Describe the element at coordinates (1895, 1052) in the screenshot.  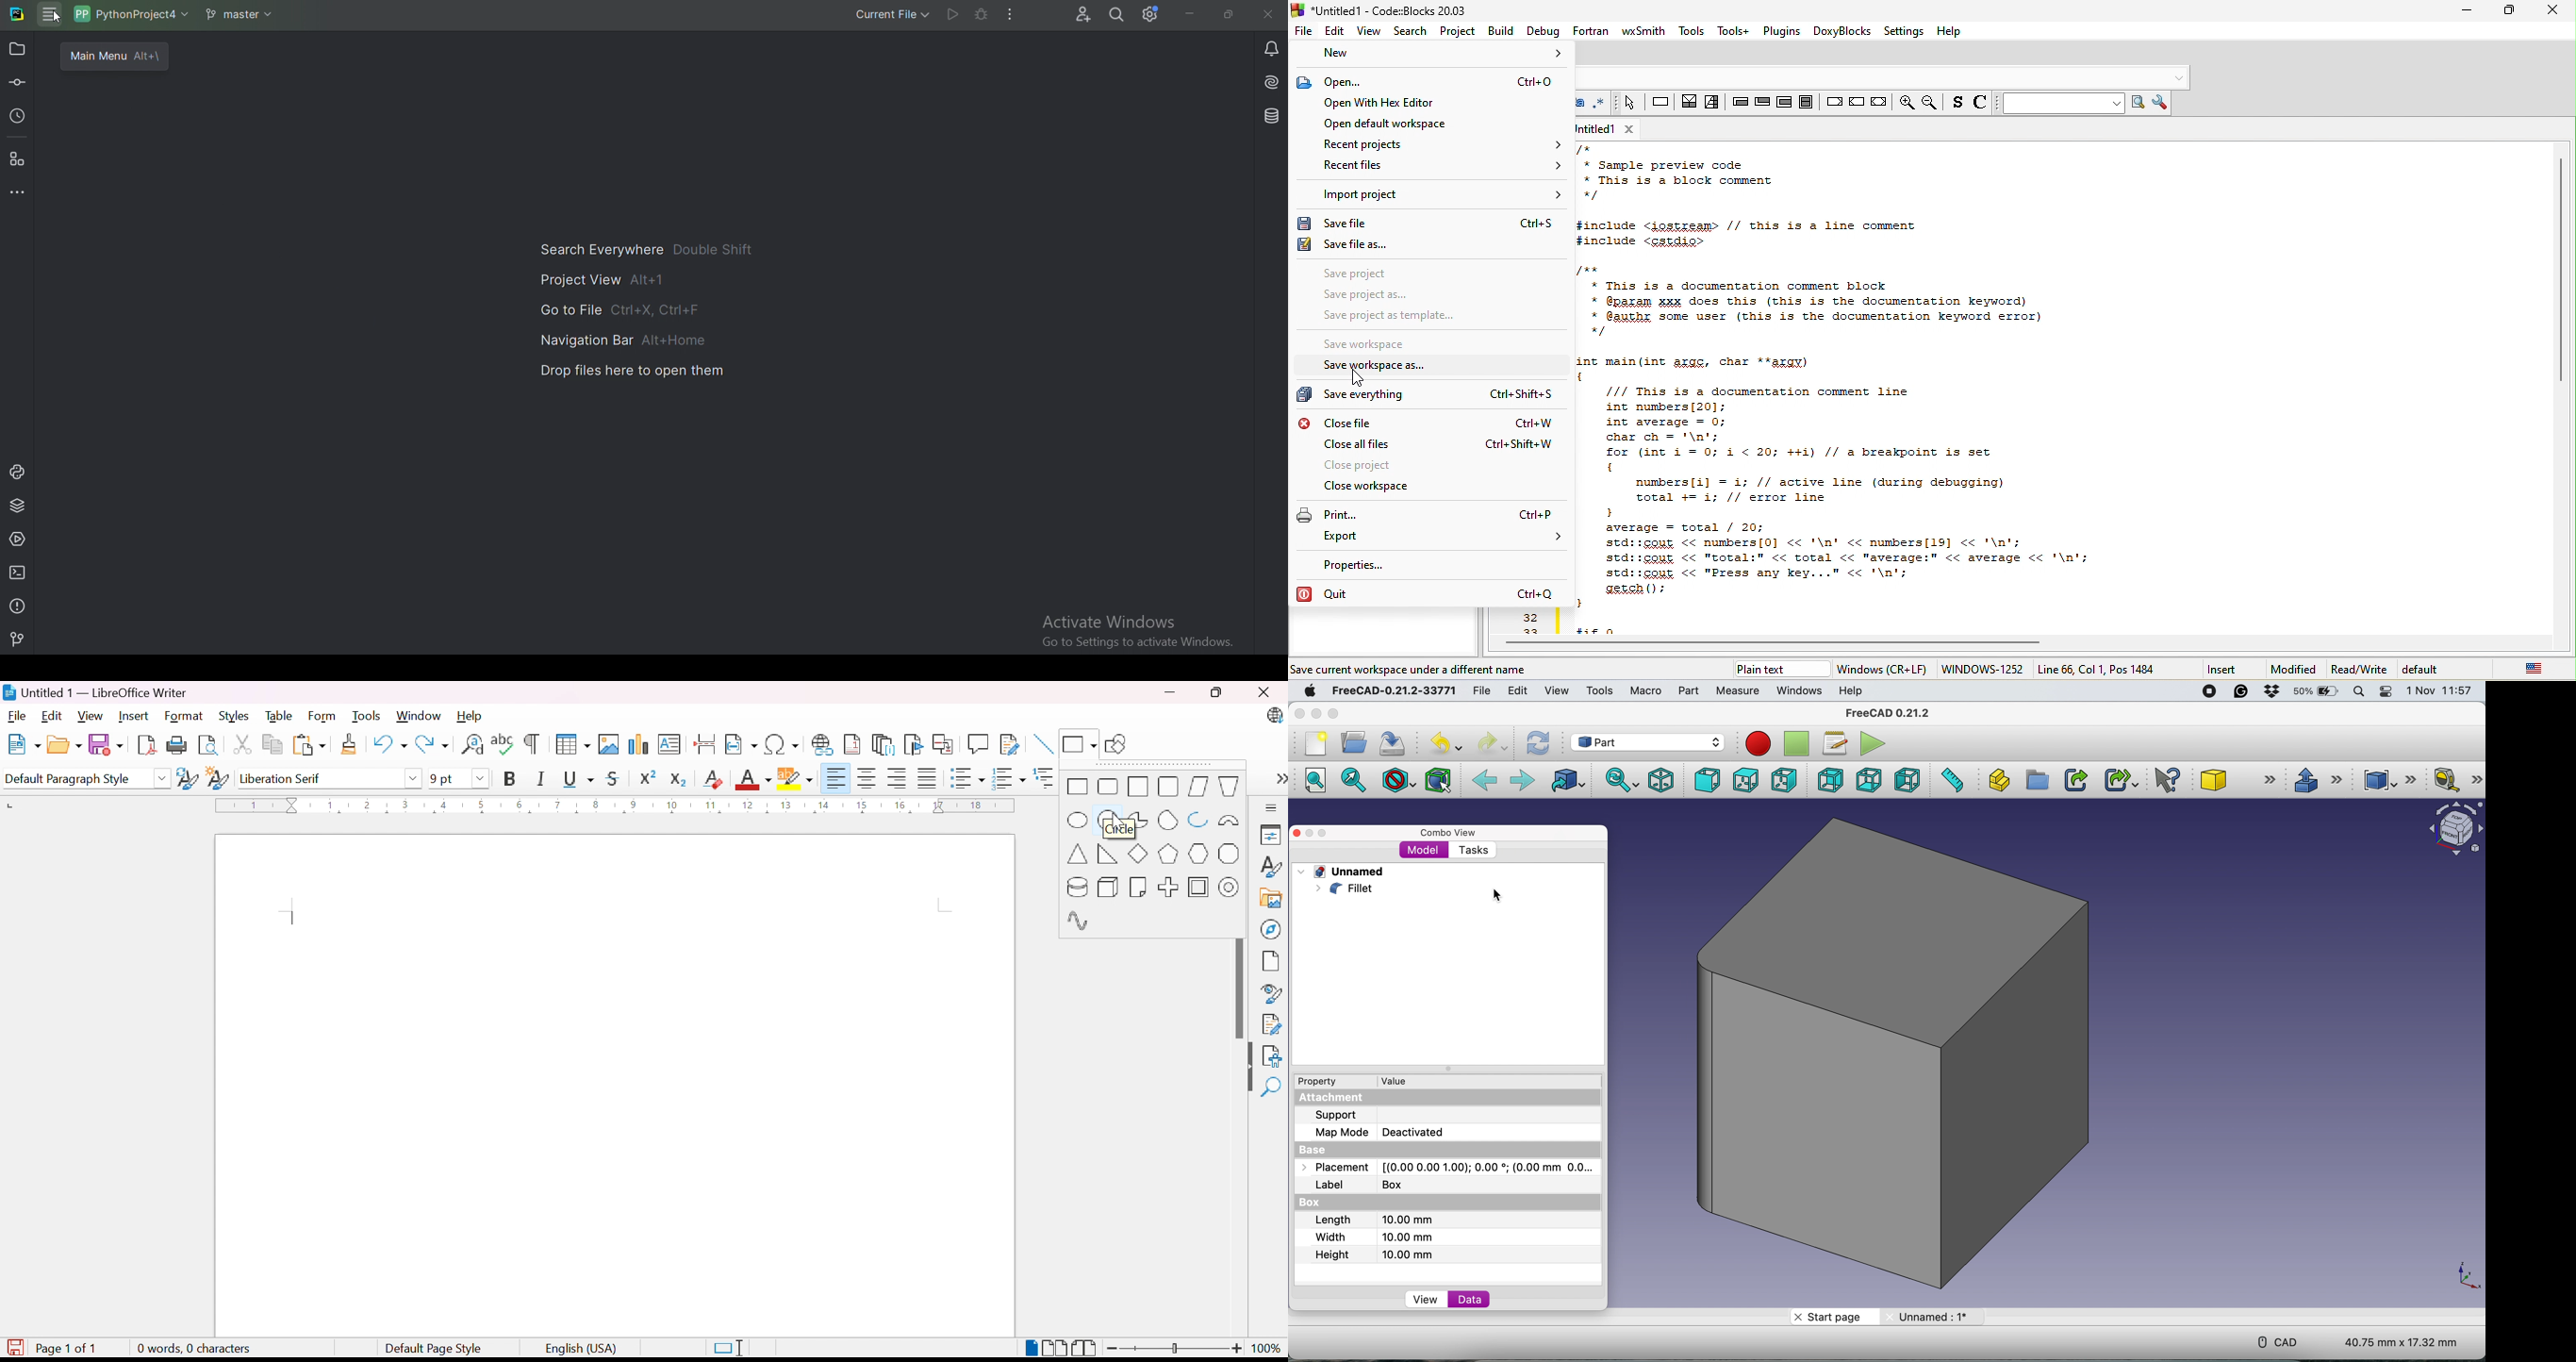
I see `box with fillet` at that location.